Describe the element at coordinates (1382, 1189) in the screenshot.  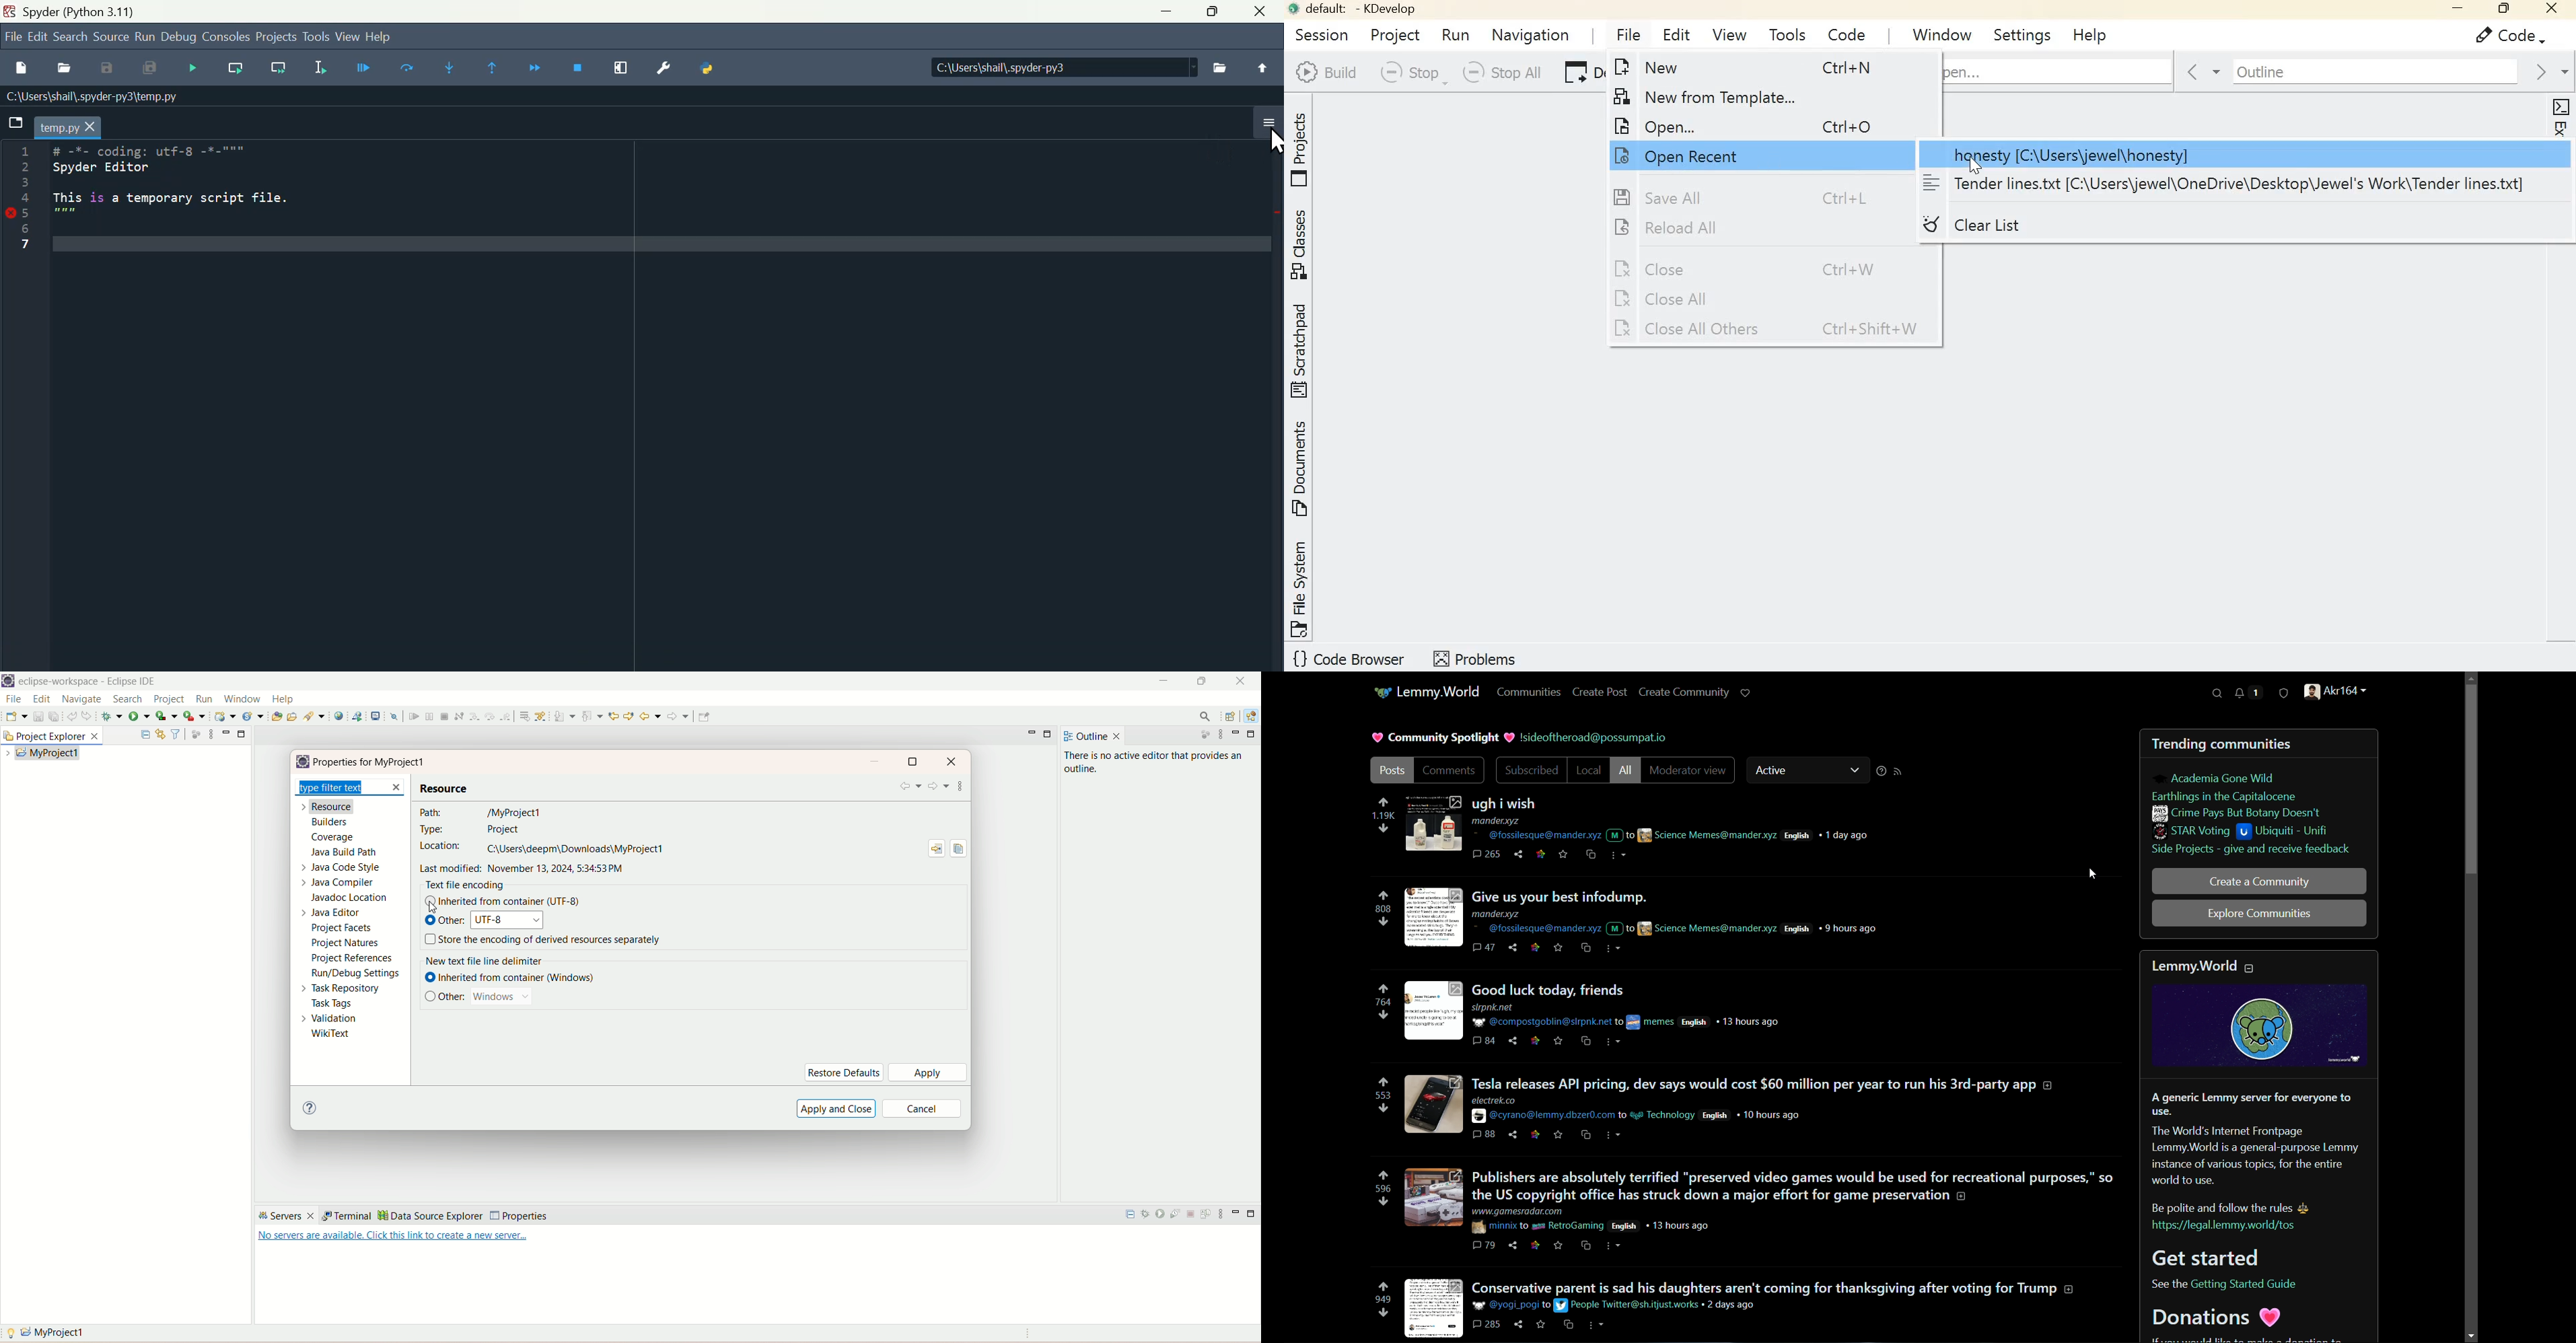
I see `596` at that location.